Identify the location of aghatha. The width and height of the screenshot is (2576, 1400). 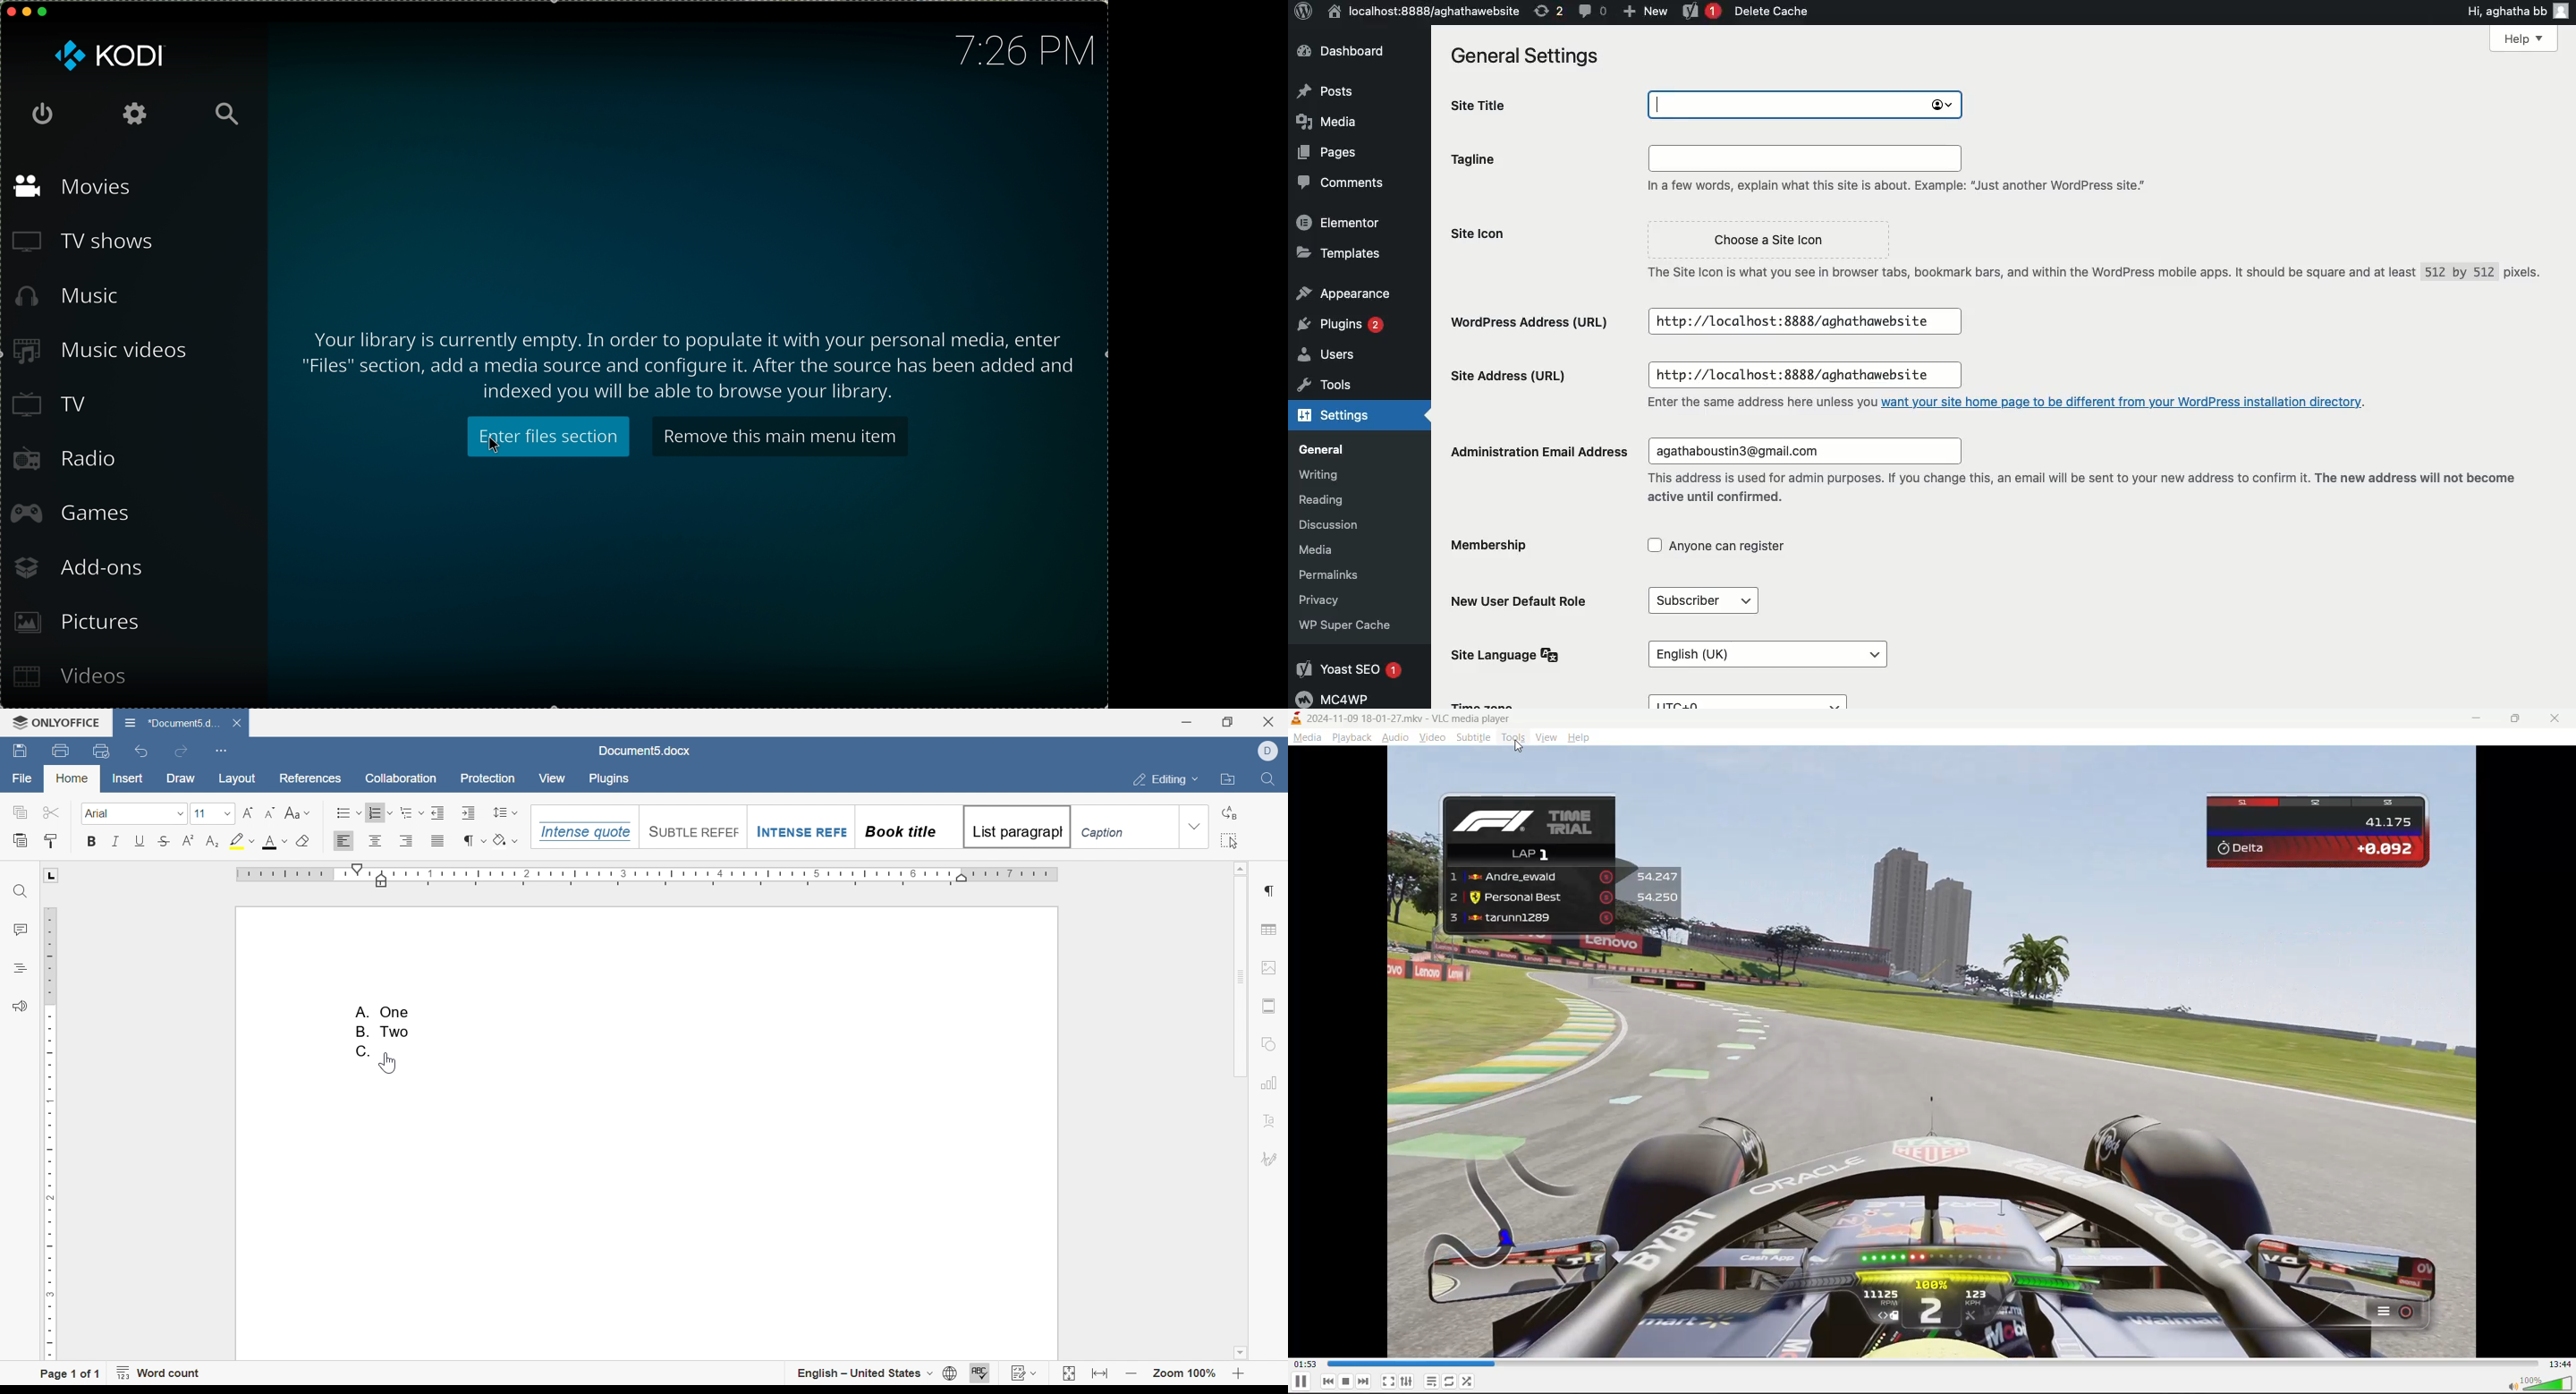
(1800, 106).